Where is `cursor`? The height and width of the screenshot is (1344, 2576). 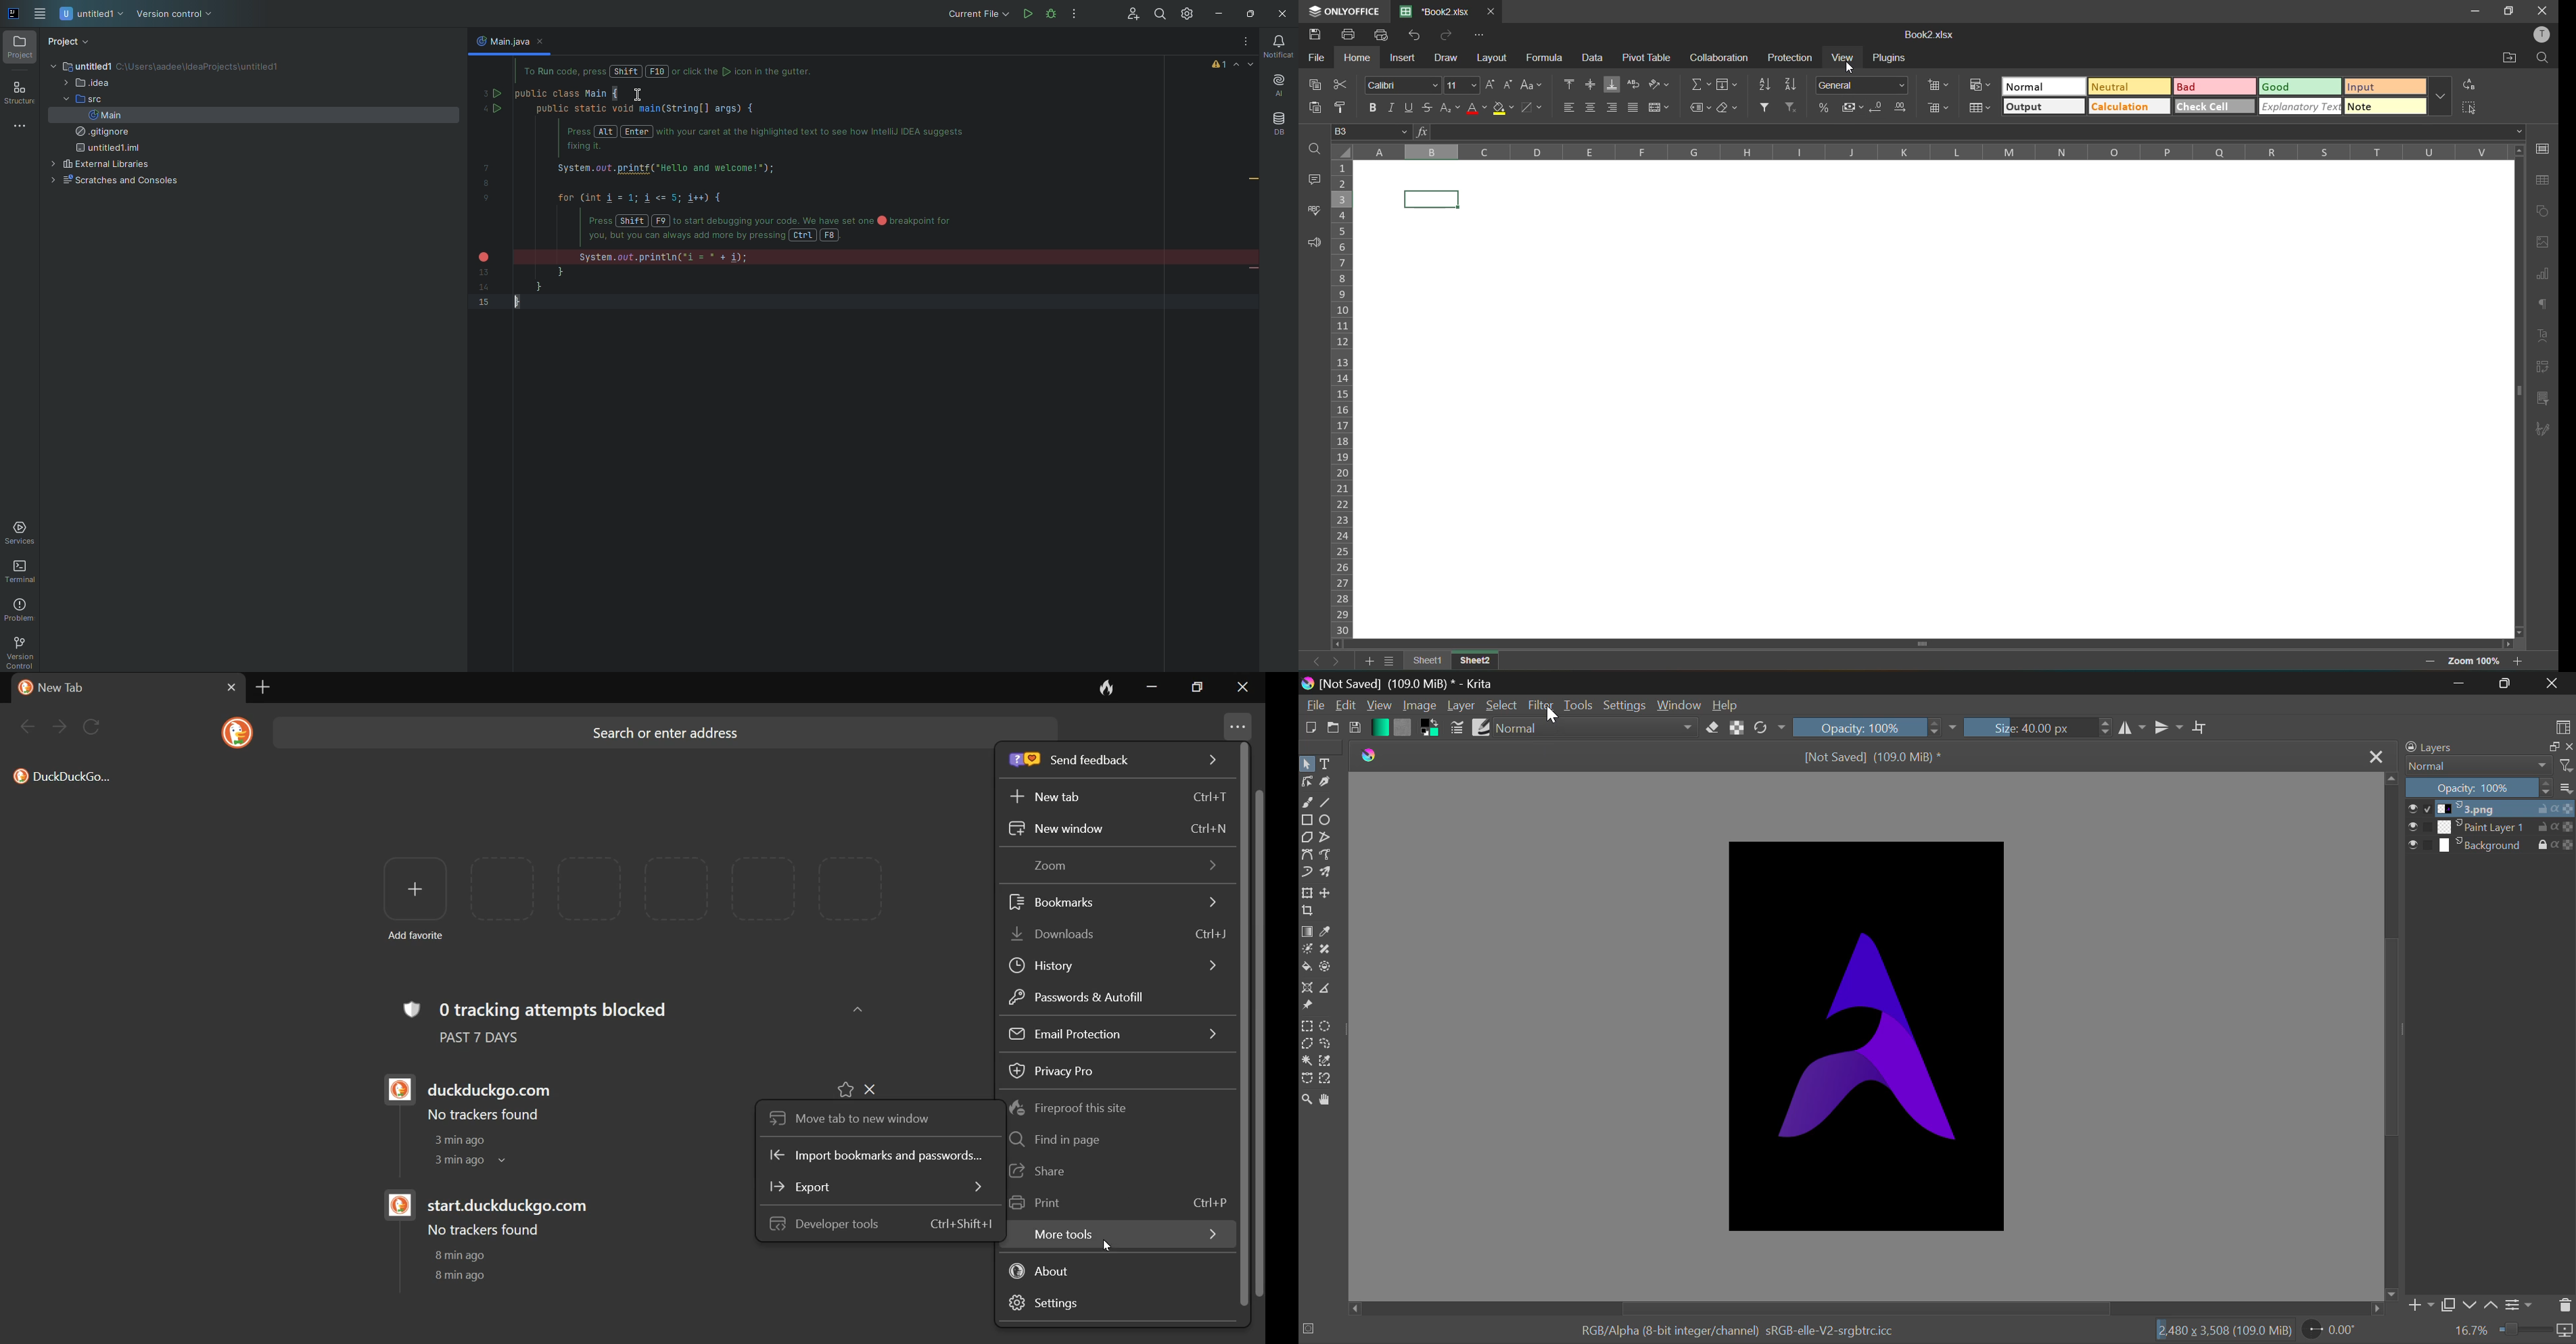
cursor is located at coordinates (1102, 1245).